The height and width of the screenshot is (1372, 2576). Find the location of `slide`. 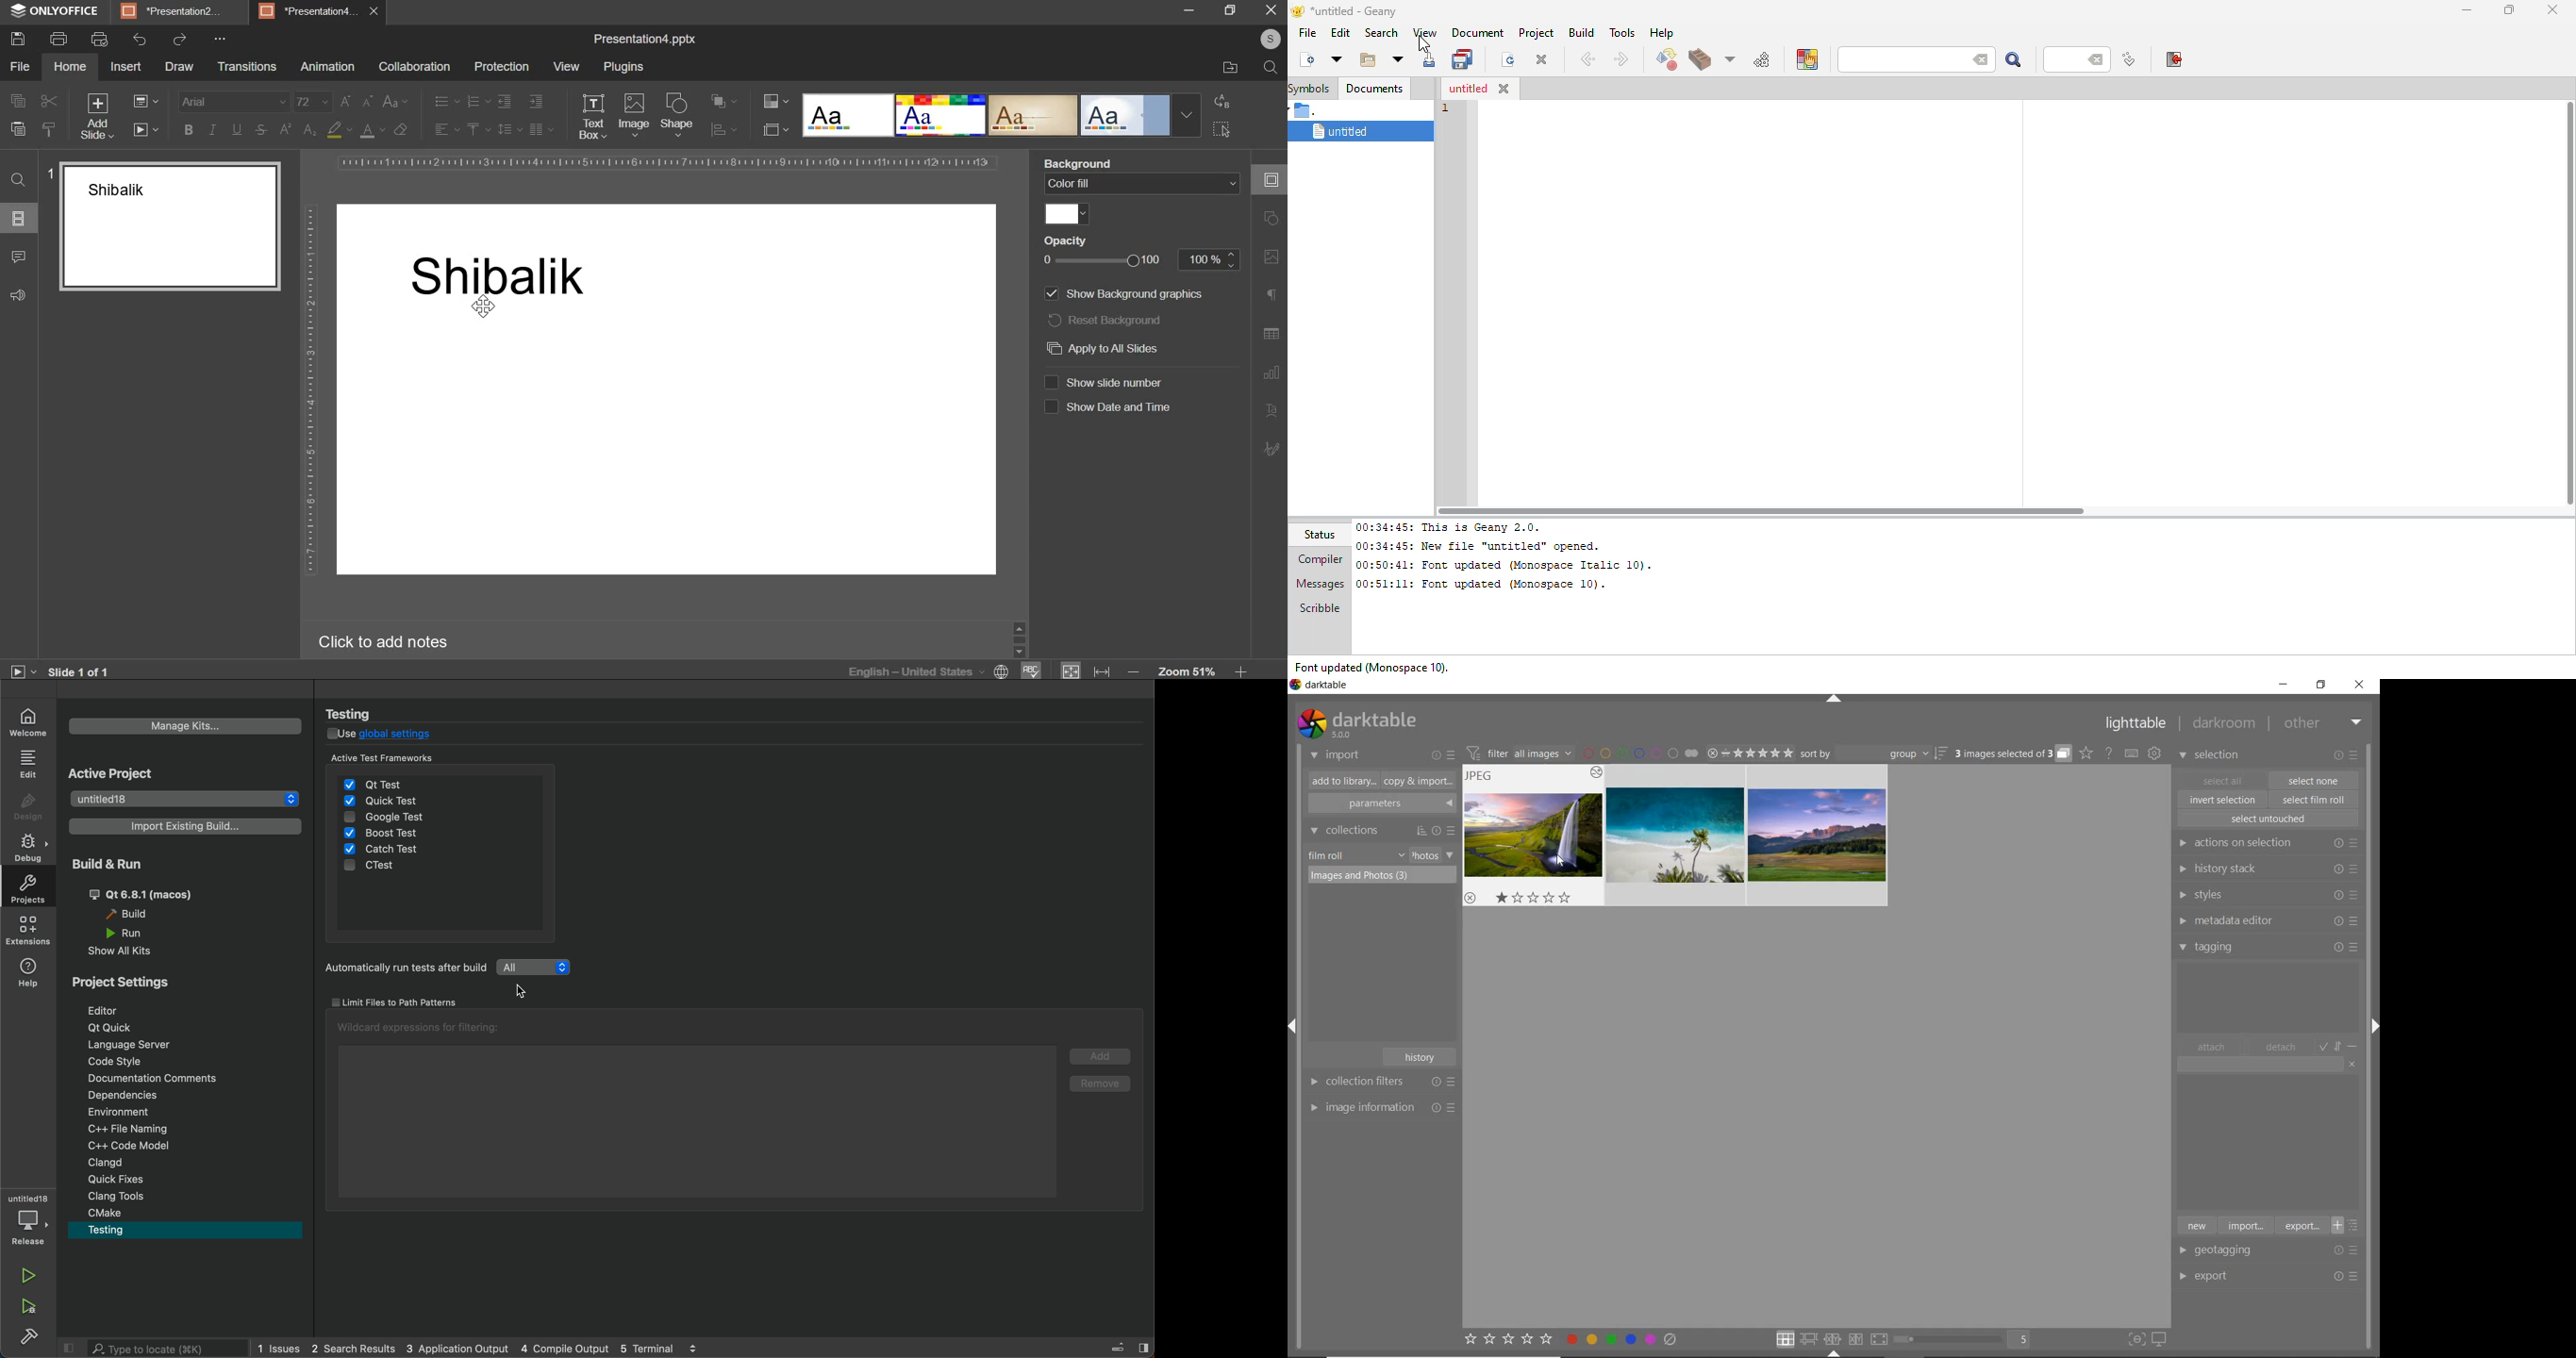

slide is located at coordinates (1269, 182).